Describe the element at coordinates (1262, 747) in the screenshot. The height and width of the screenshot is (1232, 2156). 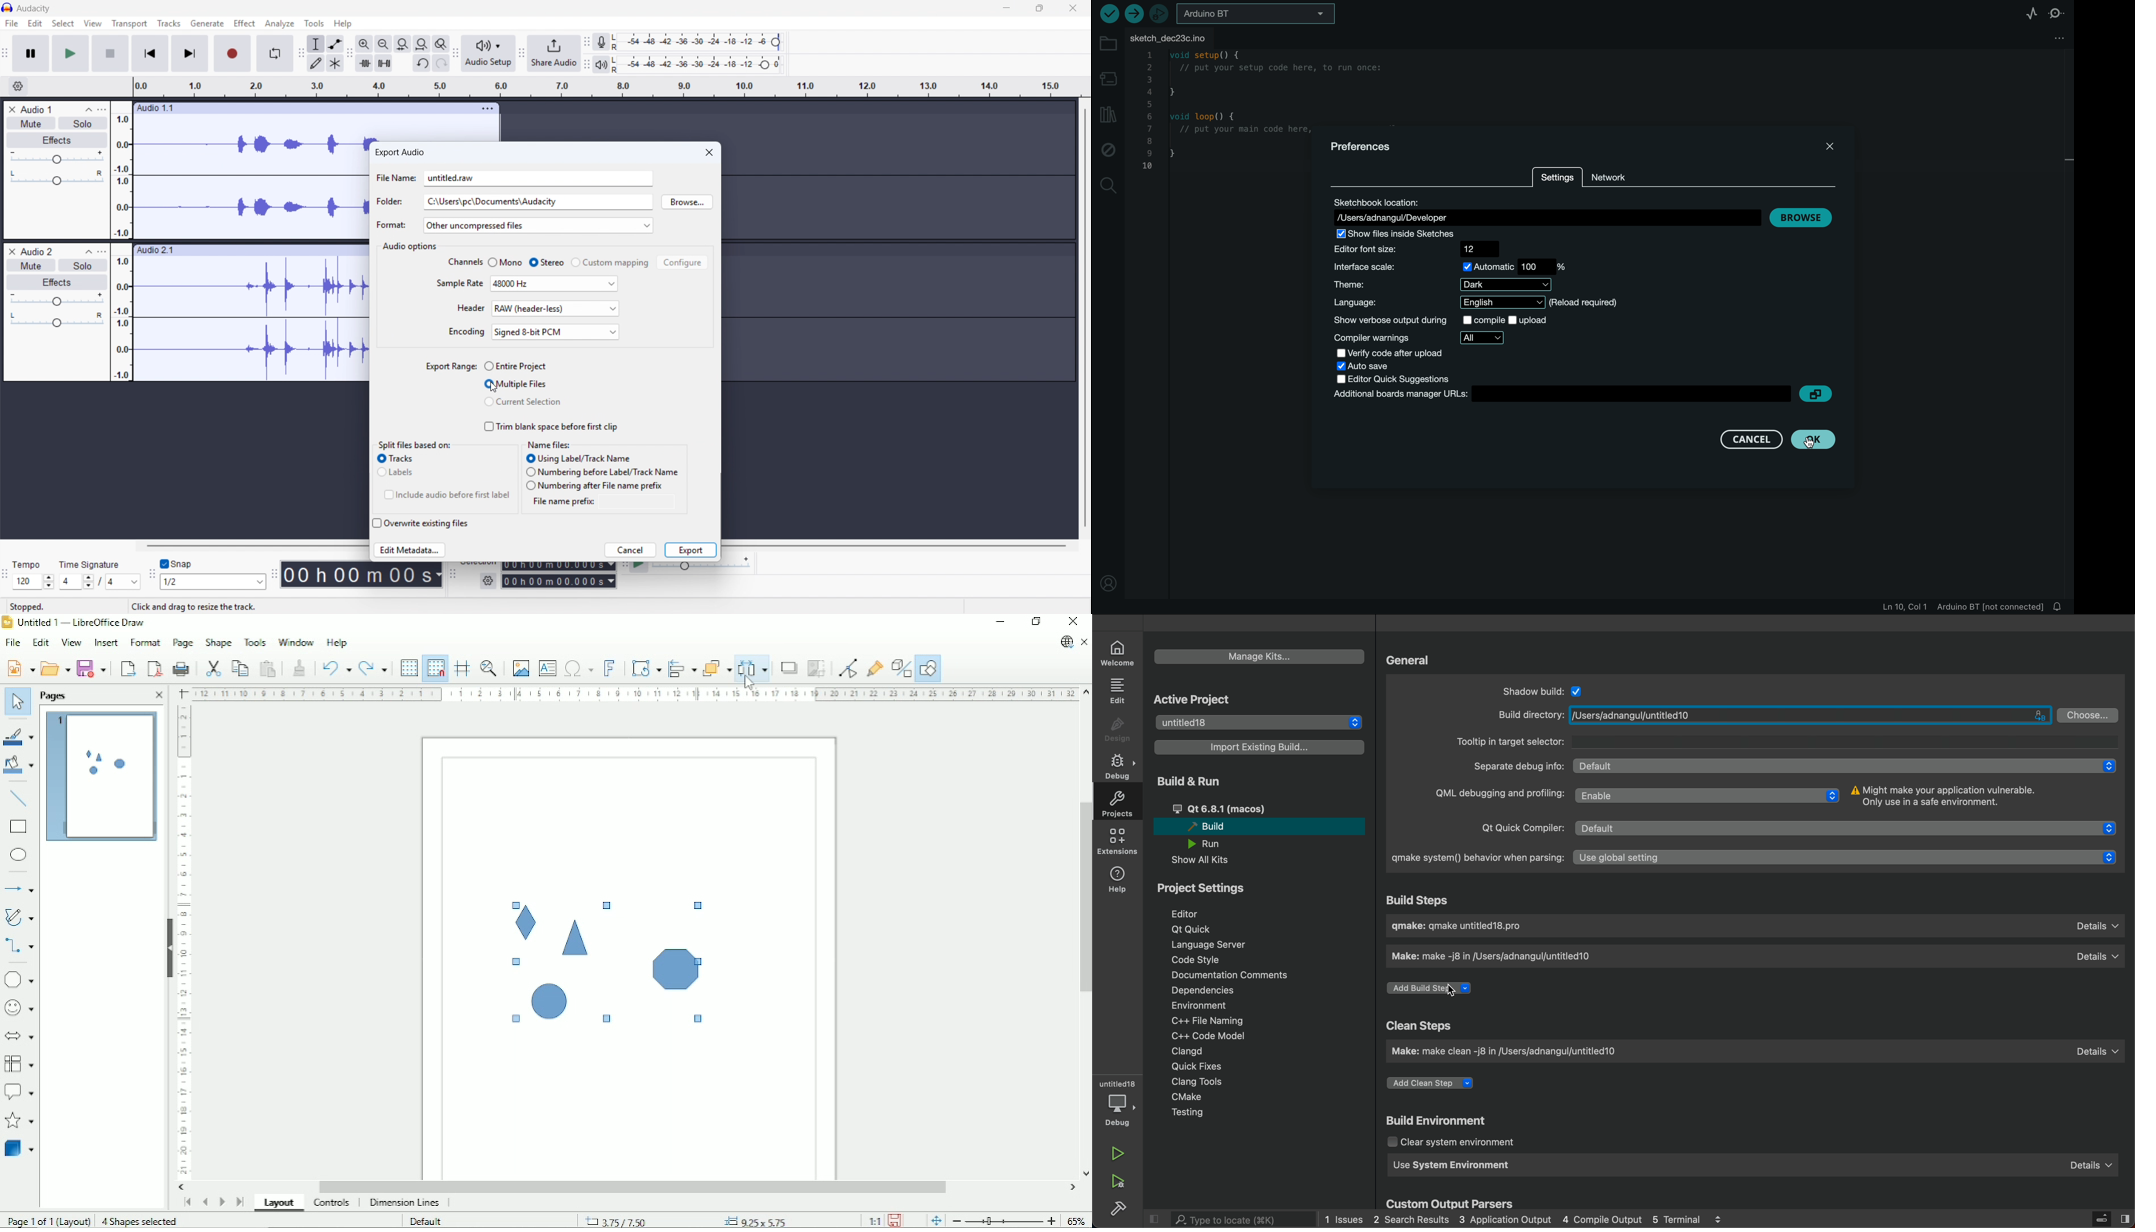
I see `Import Existing Build...` at that location.